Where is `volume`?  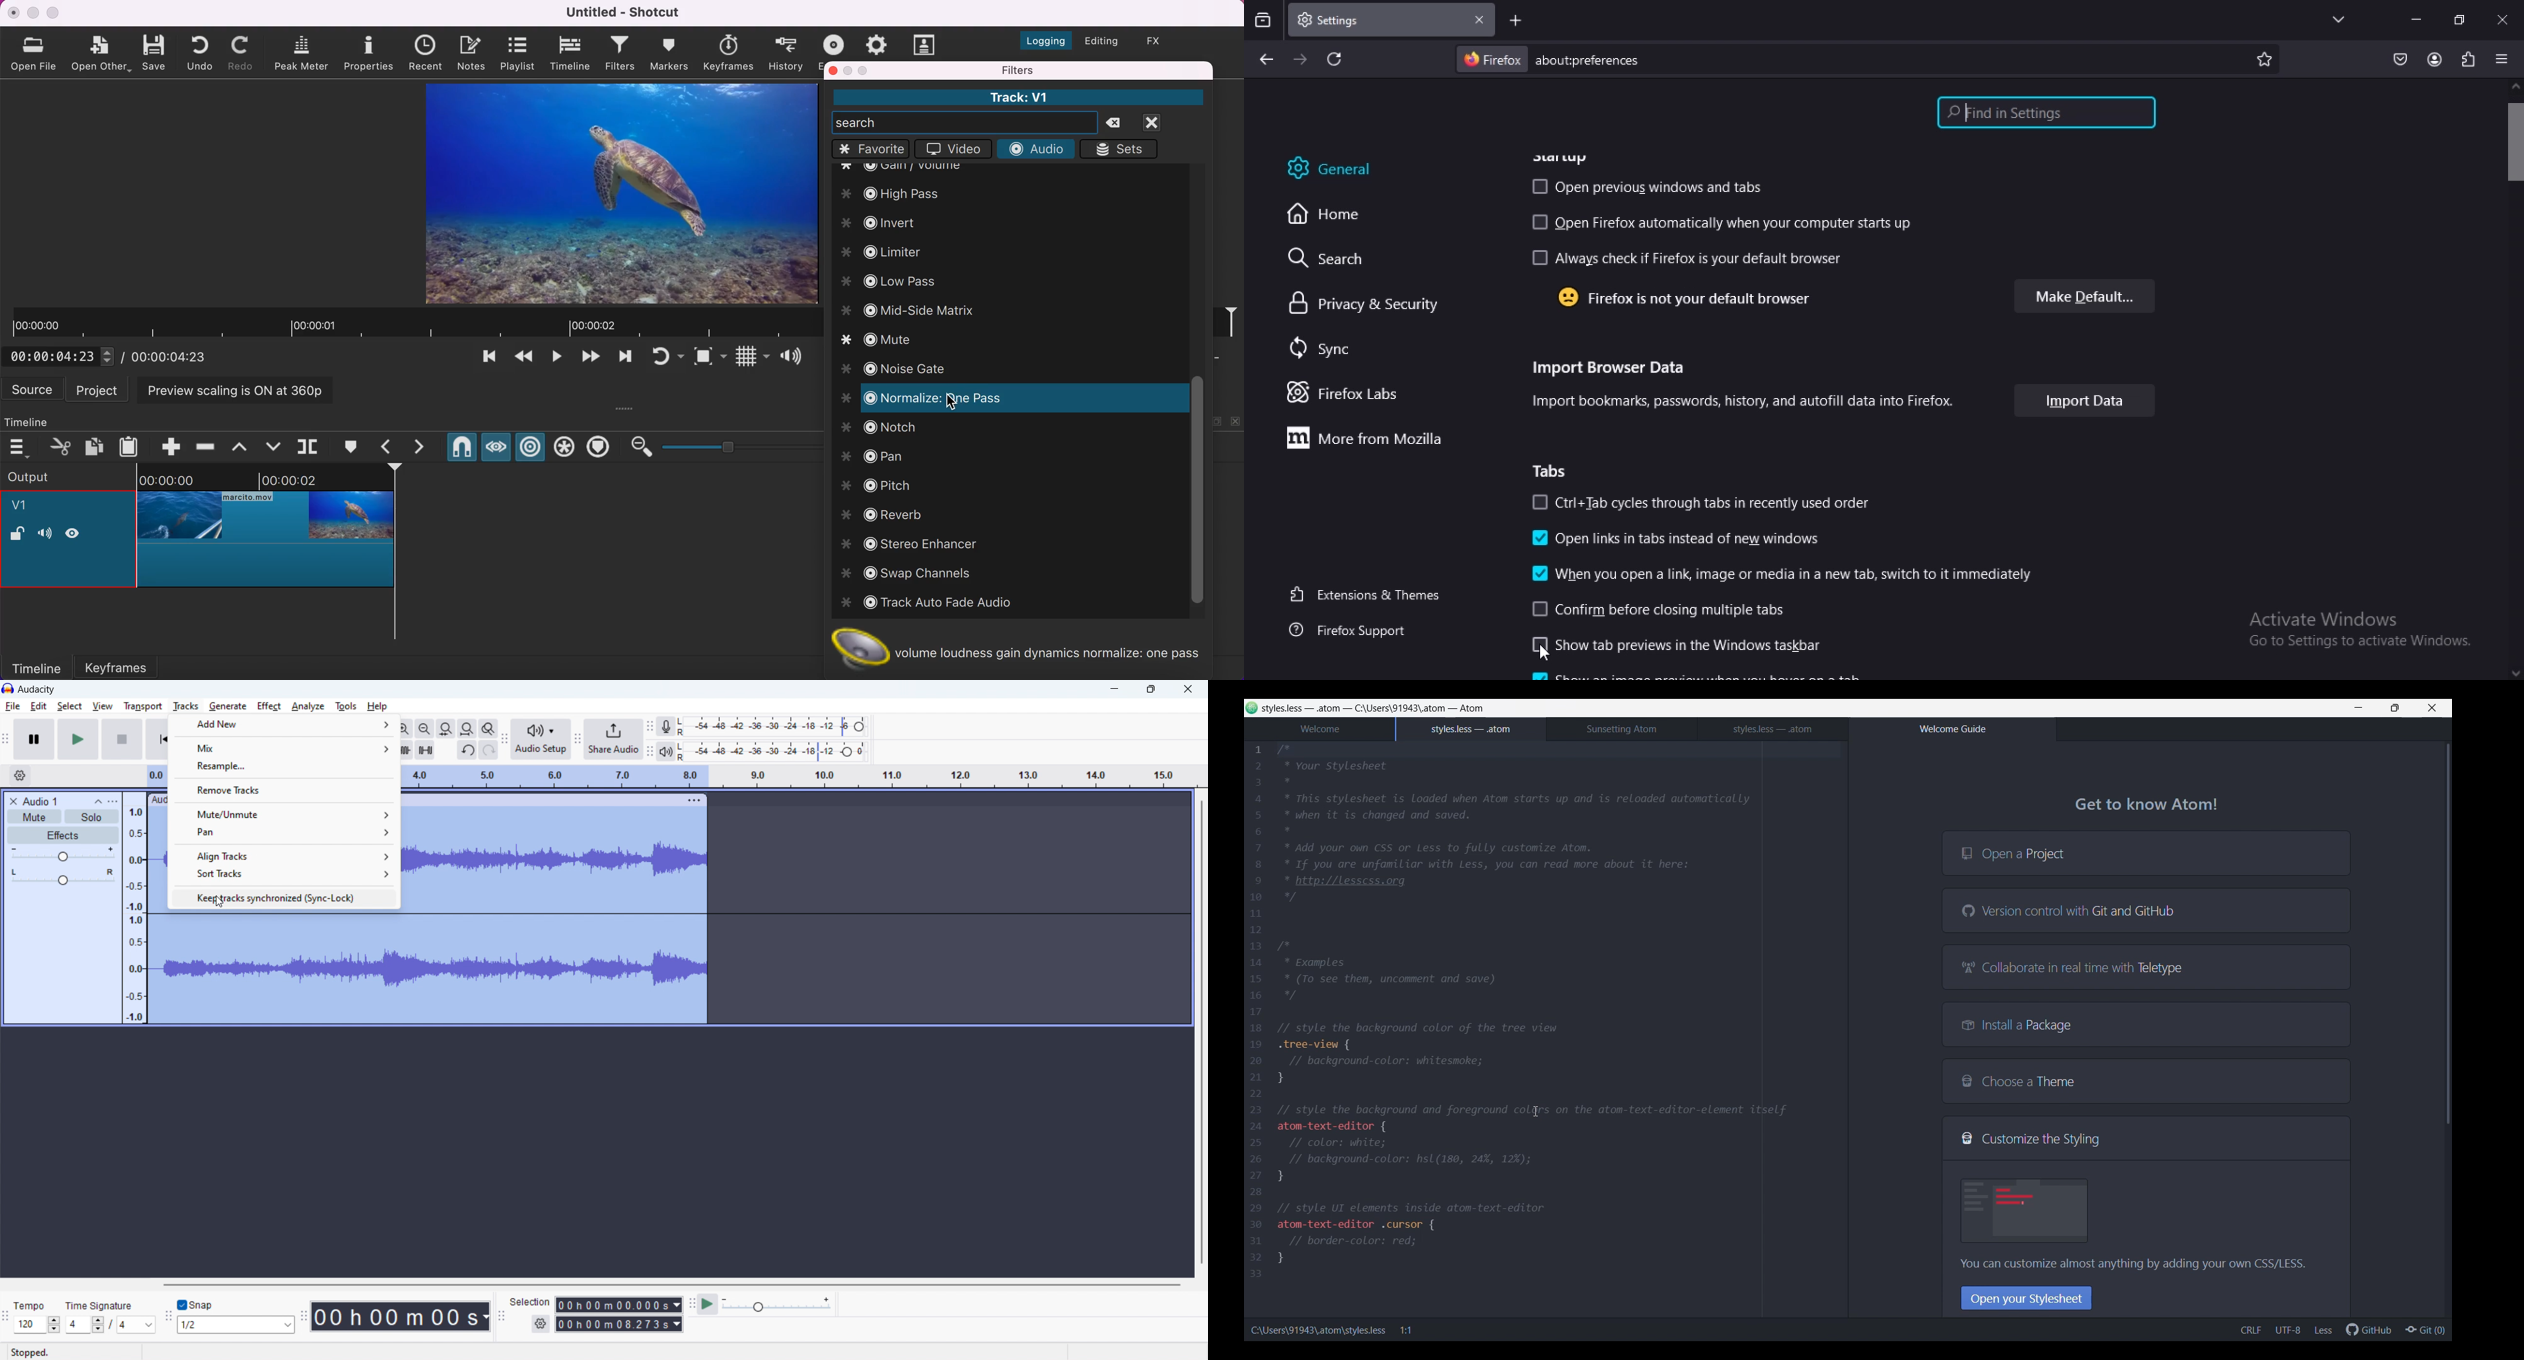
volume is located at coordinates (44, 535).